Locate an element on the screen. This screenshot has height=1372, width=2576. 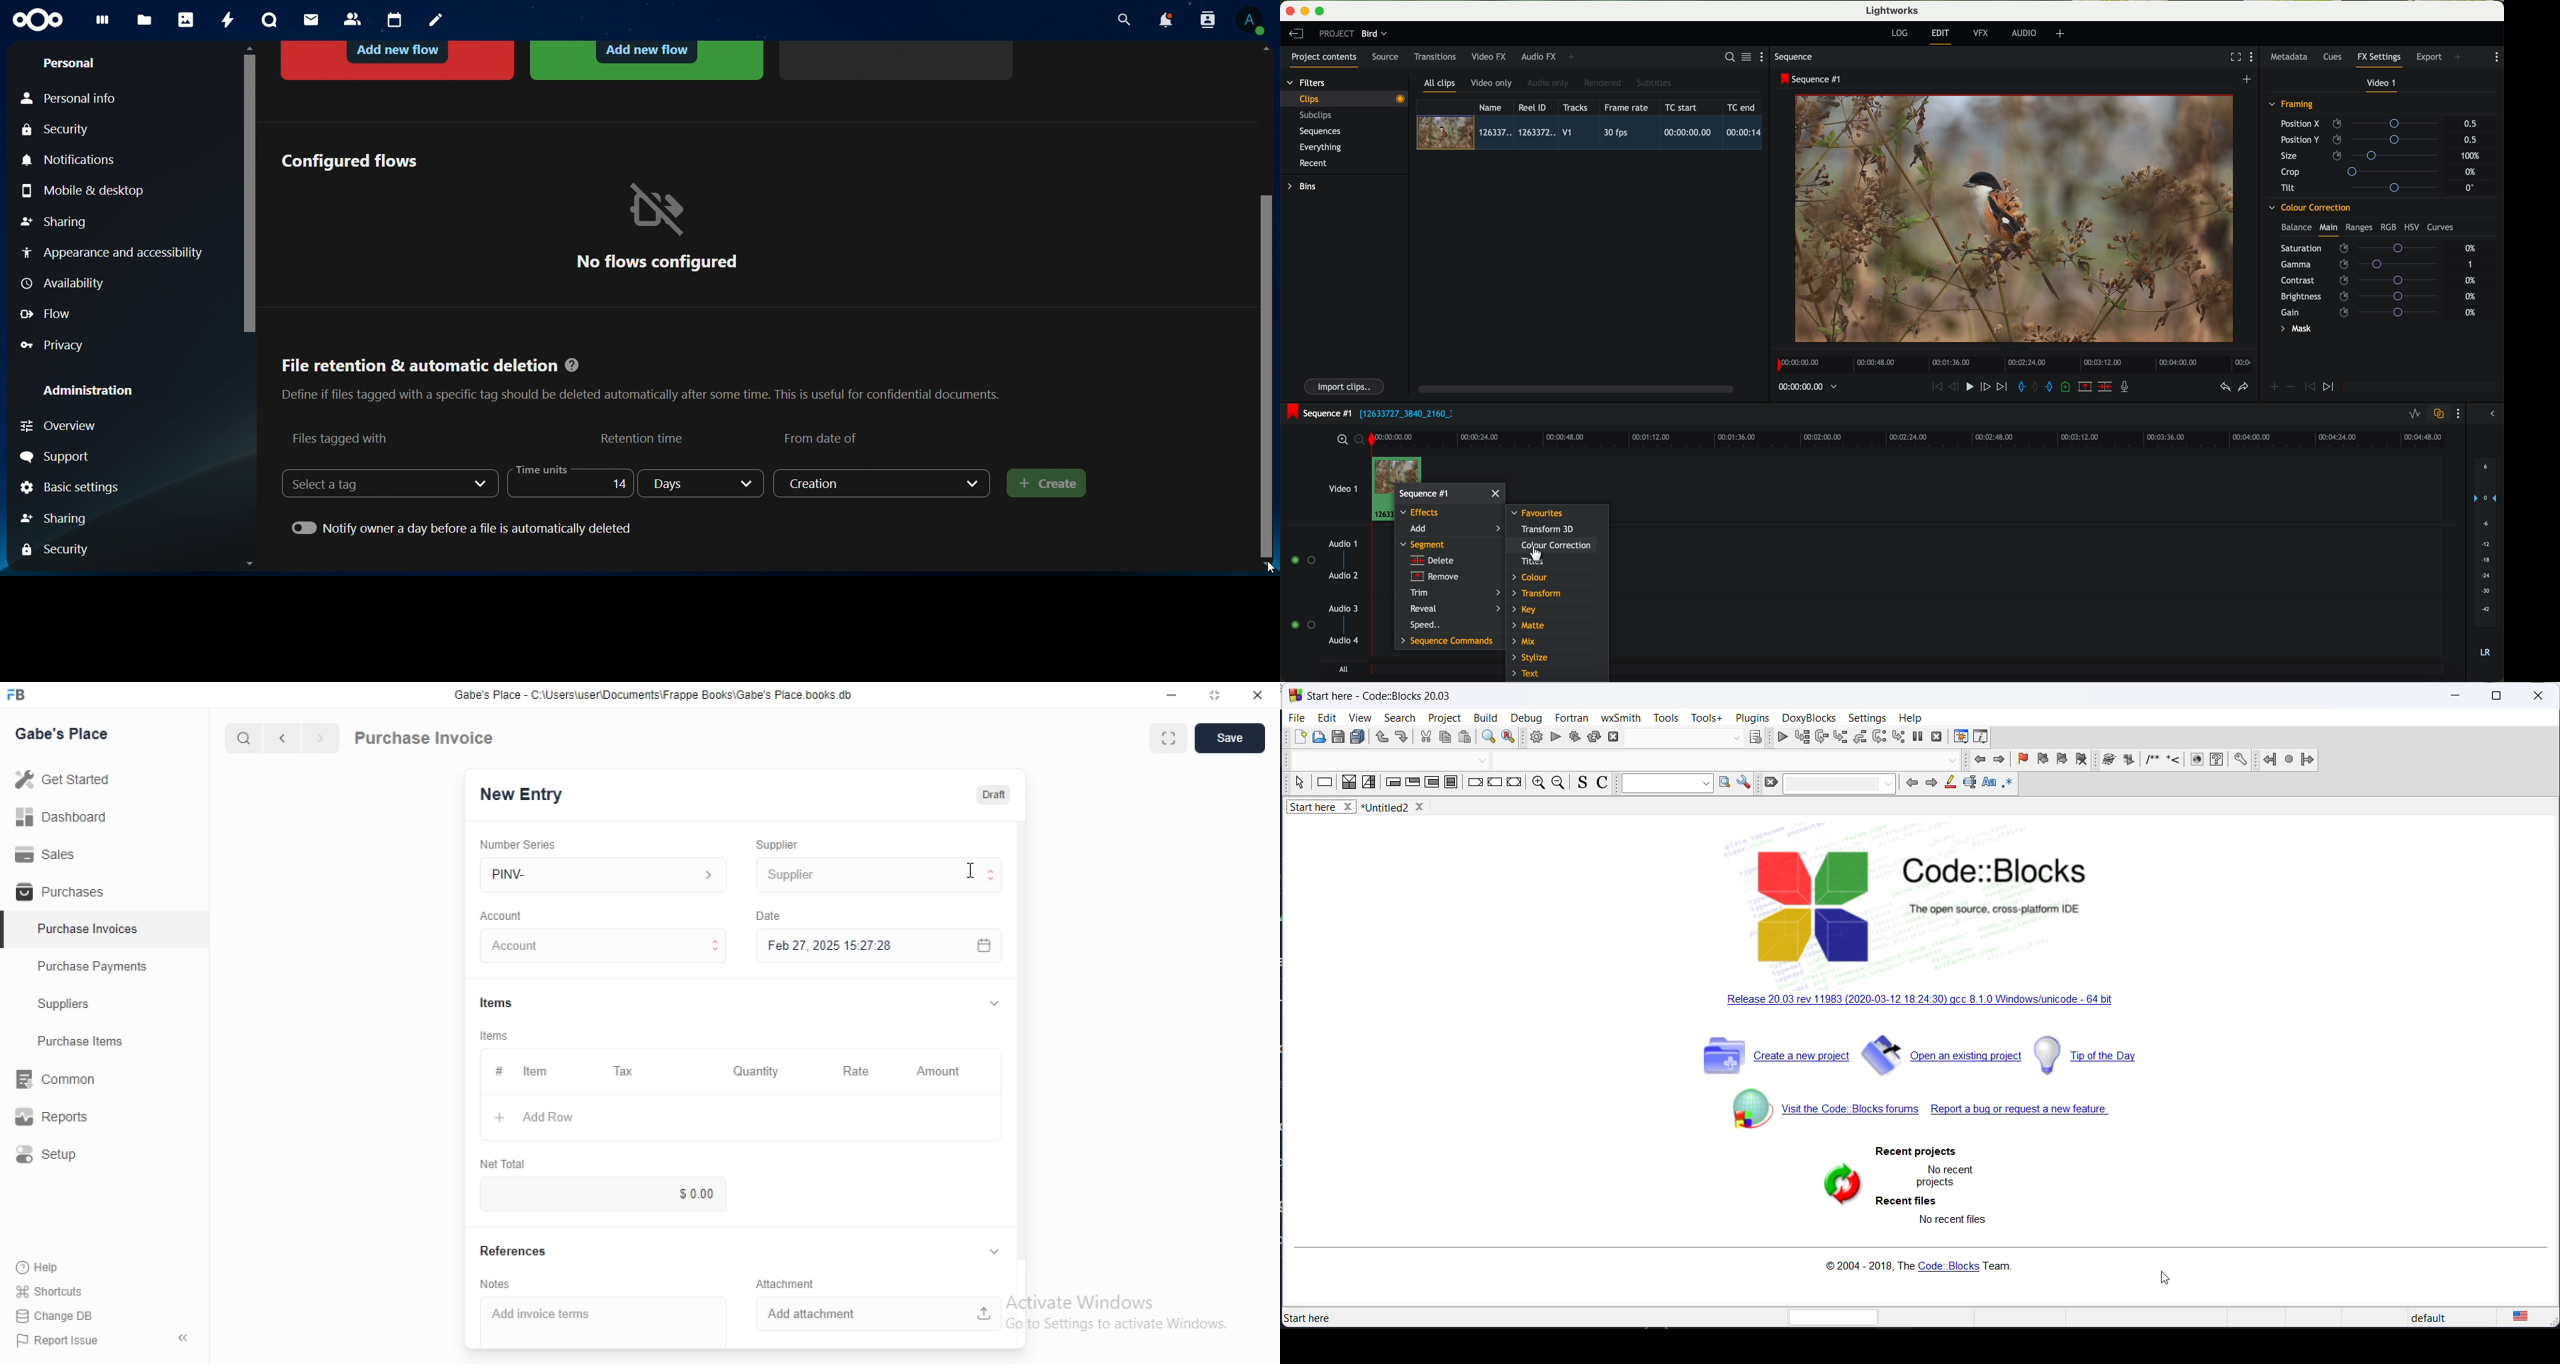
Suppliers is located at coordinates (104, 1003).